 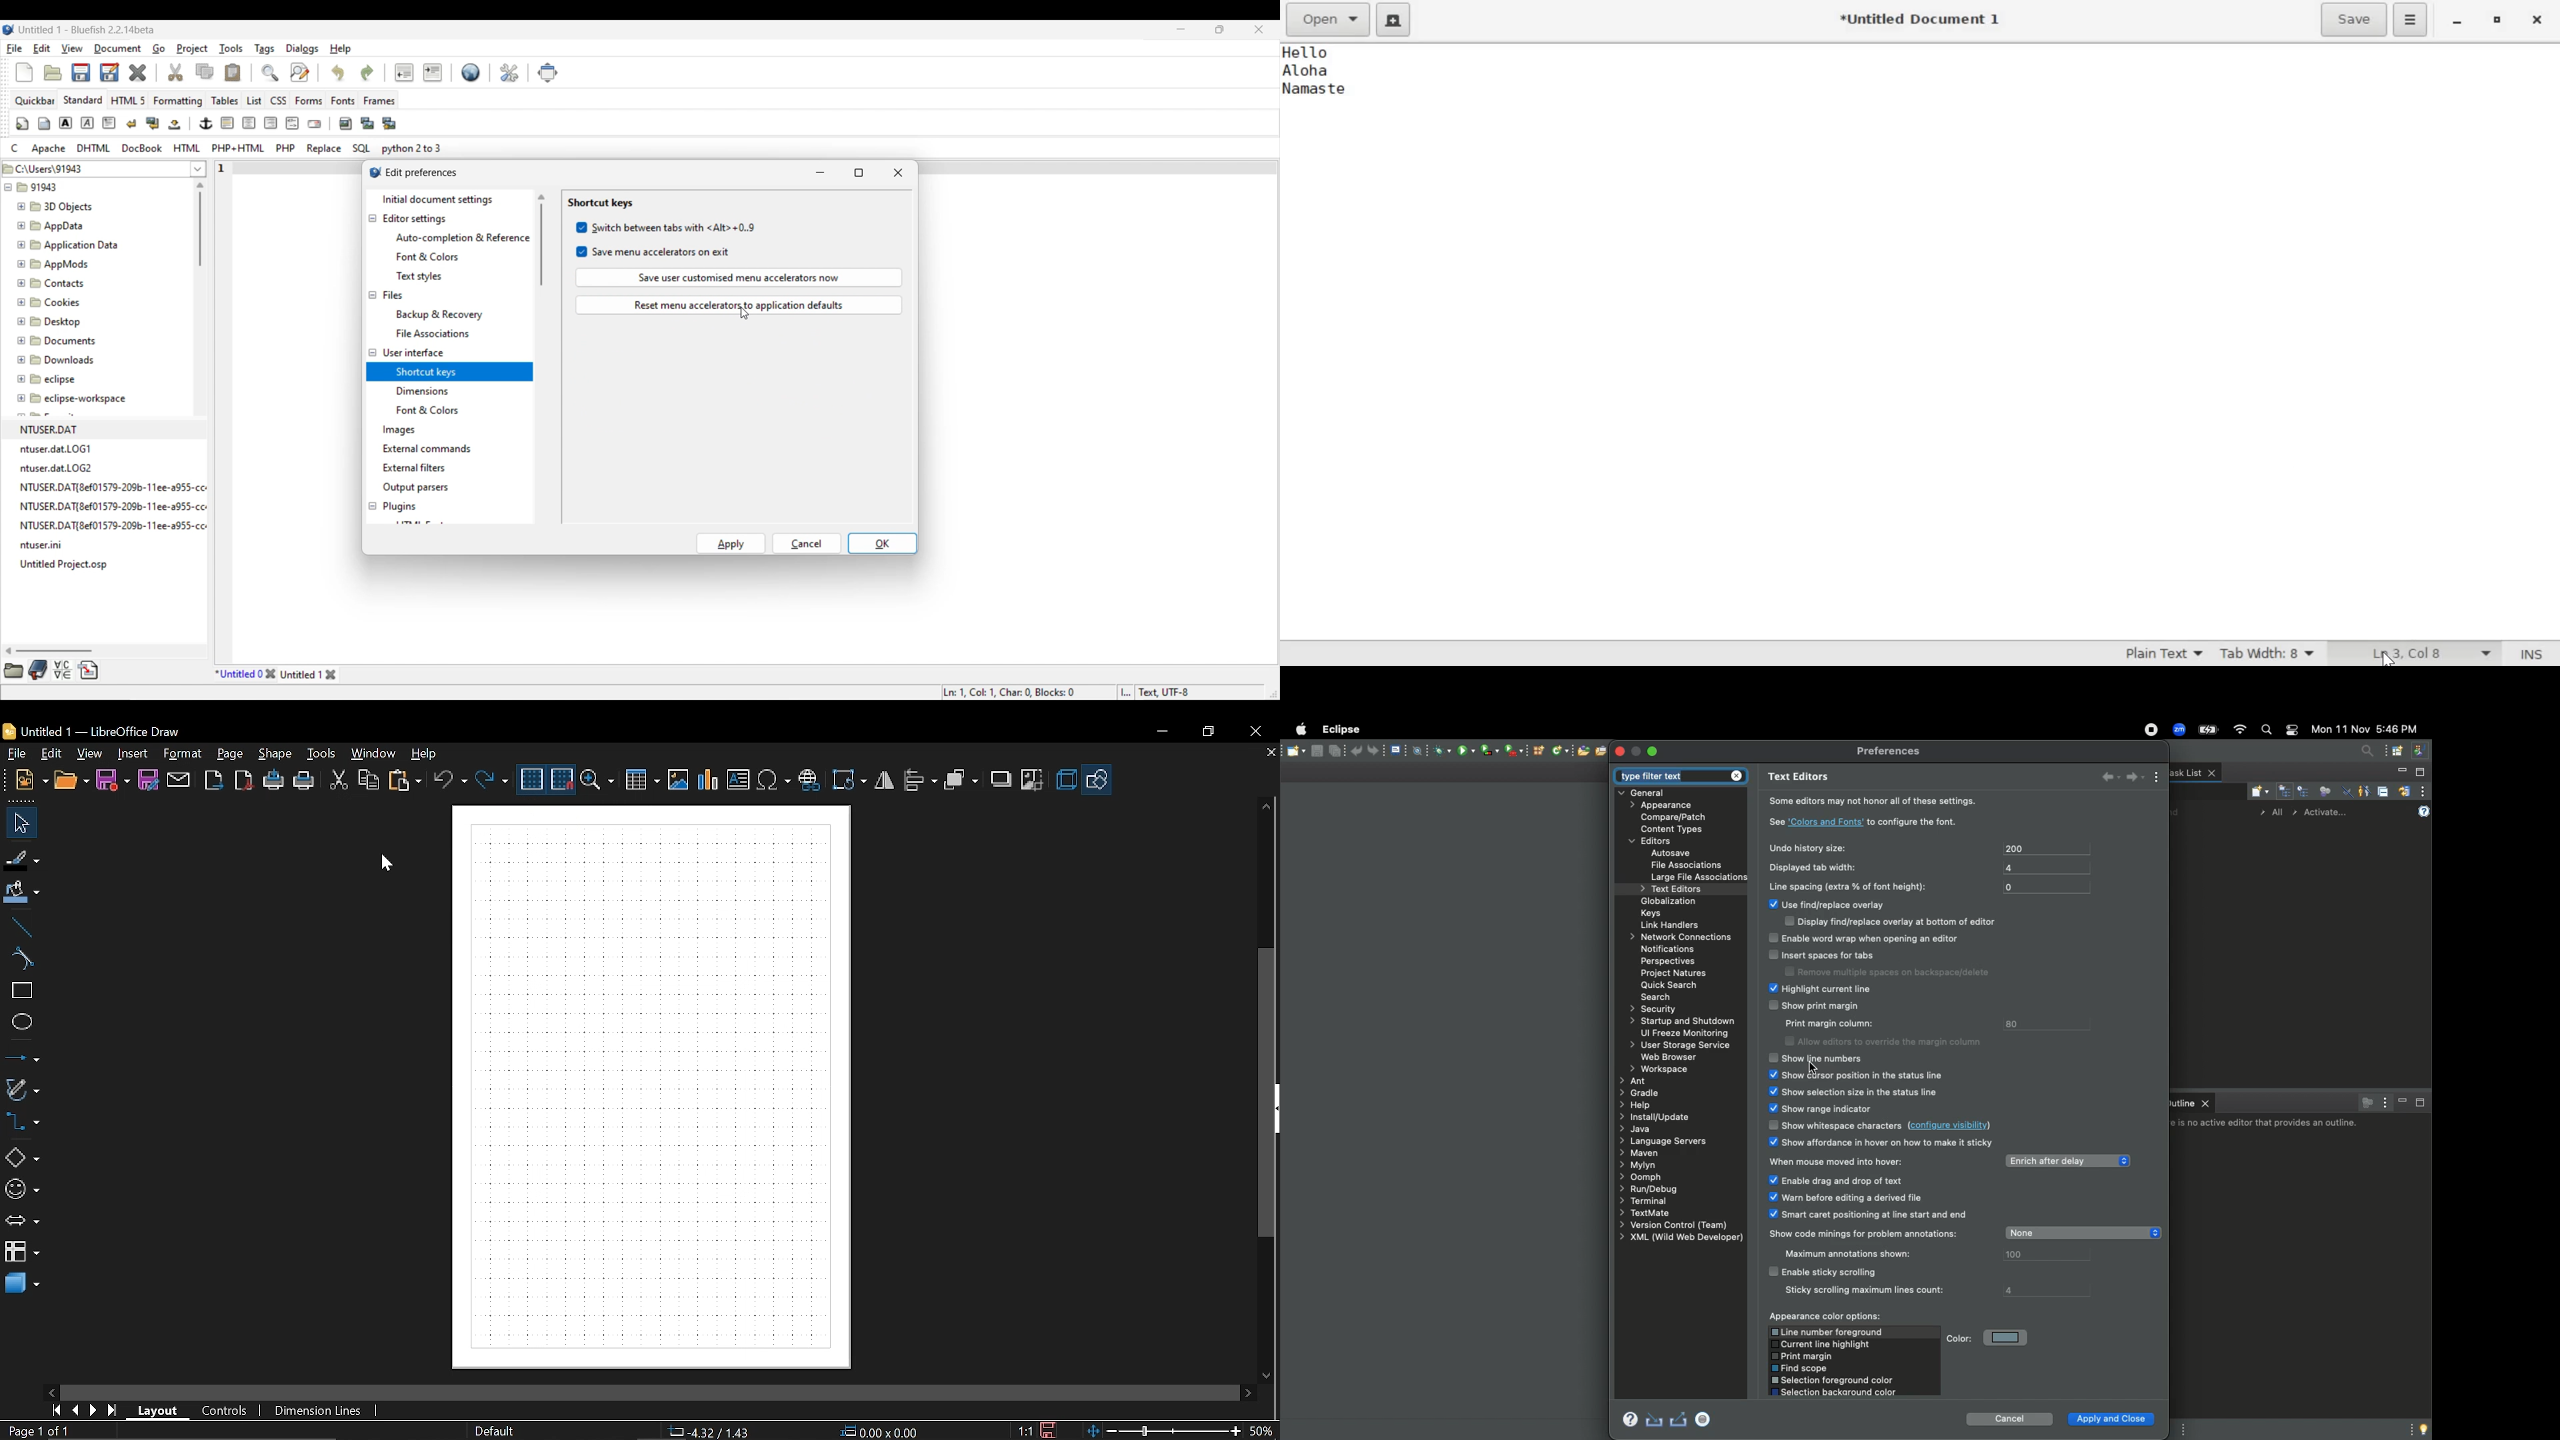 What do you see at coordinates (1854, 1362) in the screenshot?
I see `Color options` at bounding box center [1854, 1362].